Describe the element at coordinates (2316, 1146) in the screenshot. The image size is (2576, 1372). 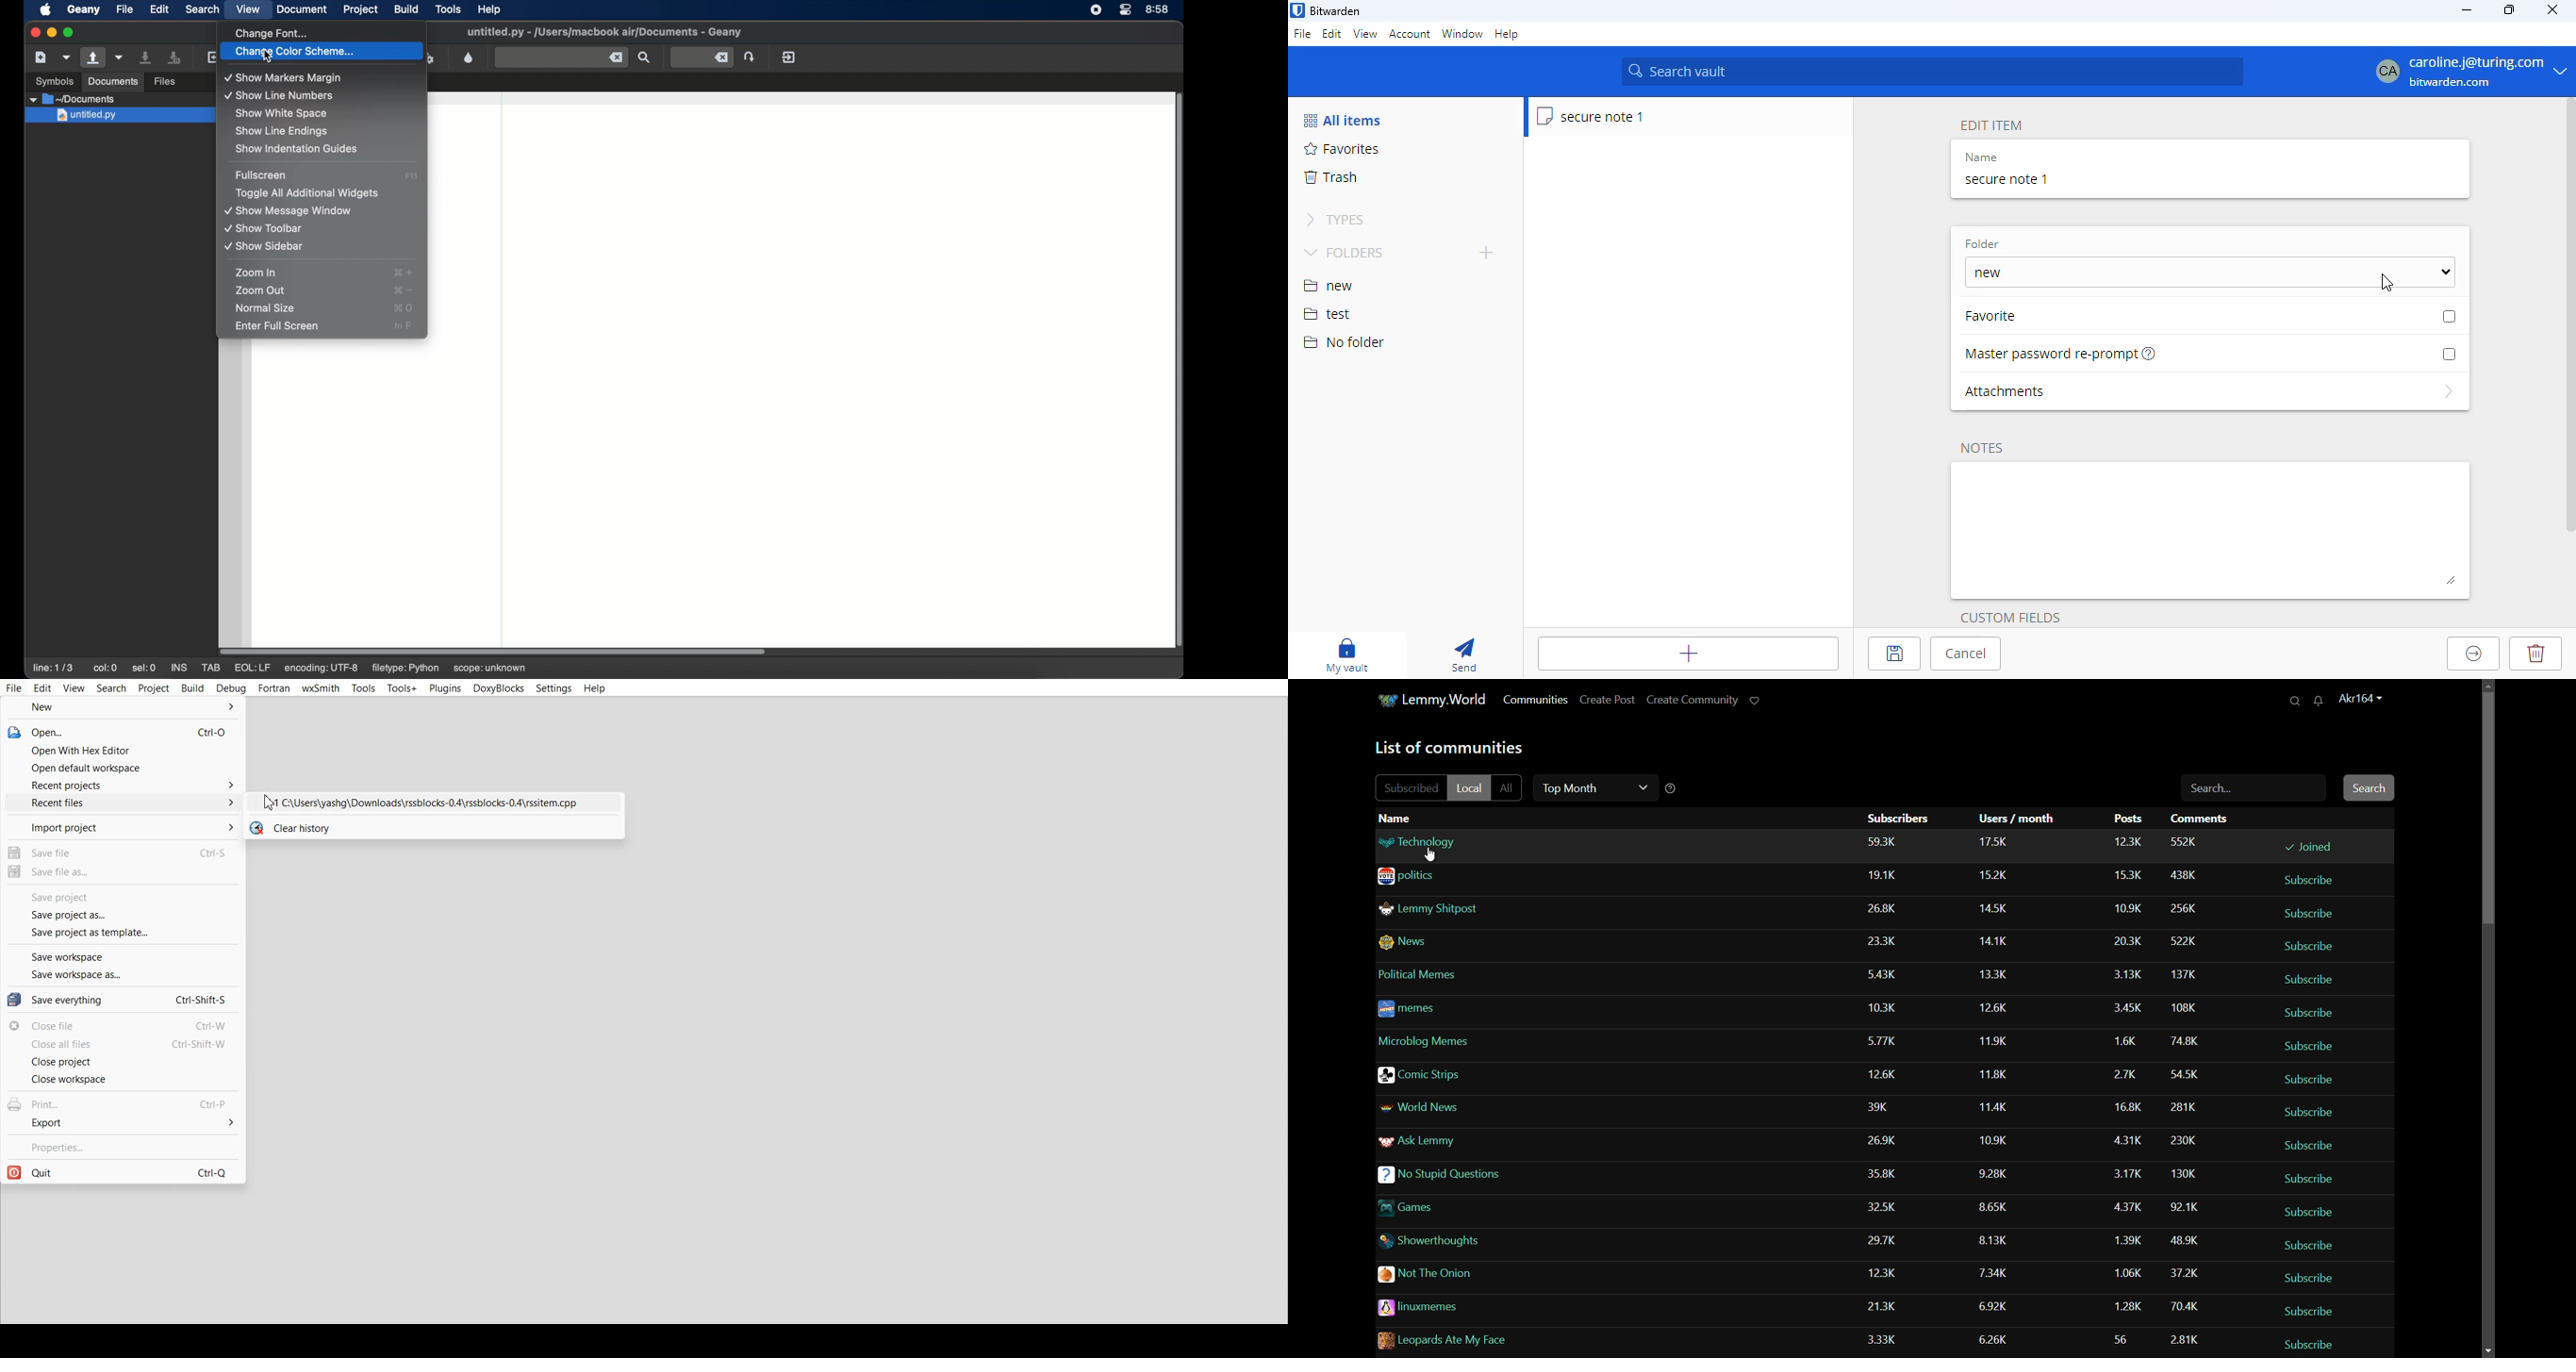
I see `subscribe/unsubscribe` at that location.